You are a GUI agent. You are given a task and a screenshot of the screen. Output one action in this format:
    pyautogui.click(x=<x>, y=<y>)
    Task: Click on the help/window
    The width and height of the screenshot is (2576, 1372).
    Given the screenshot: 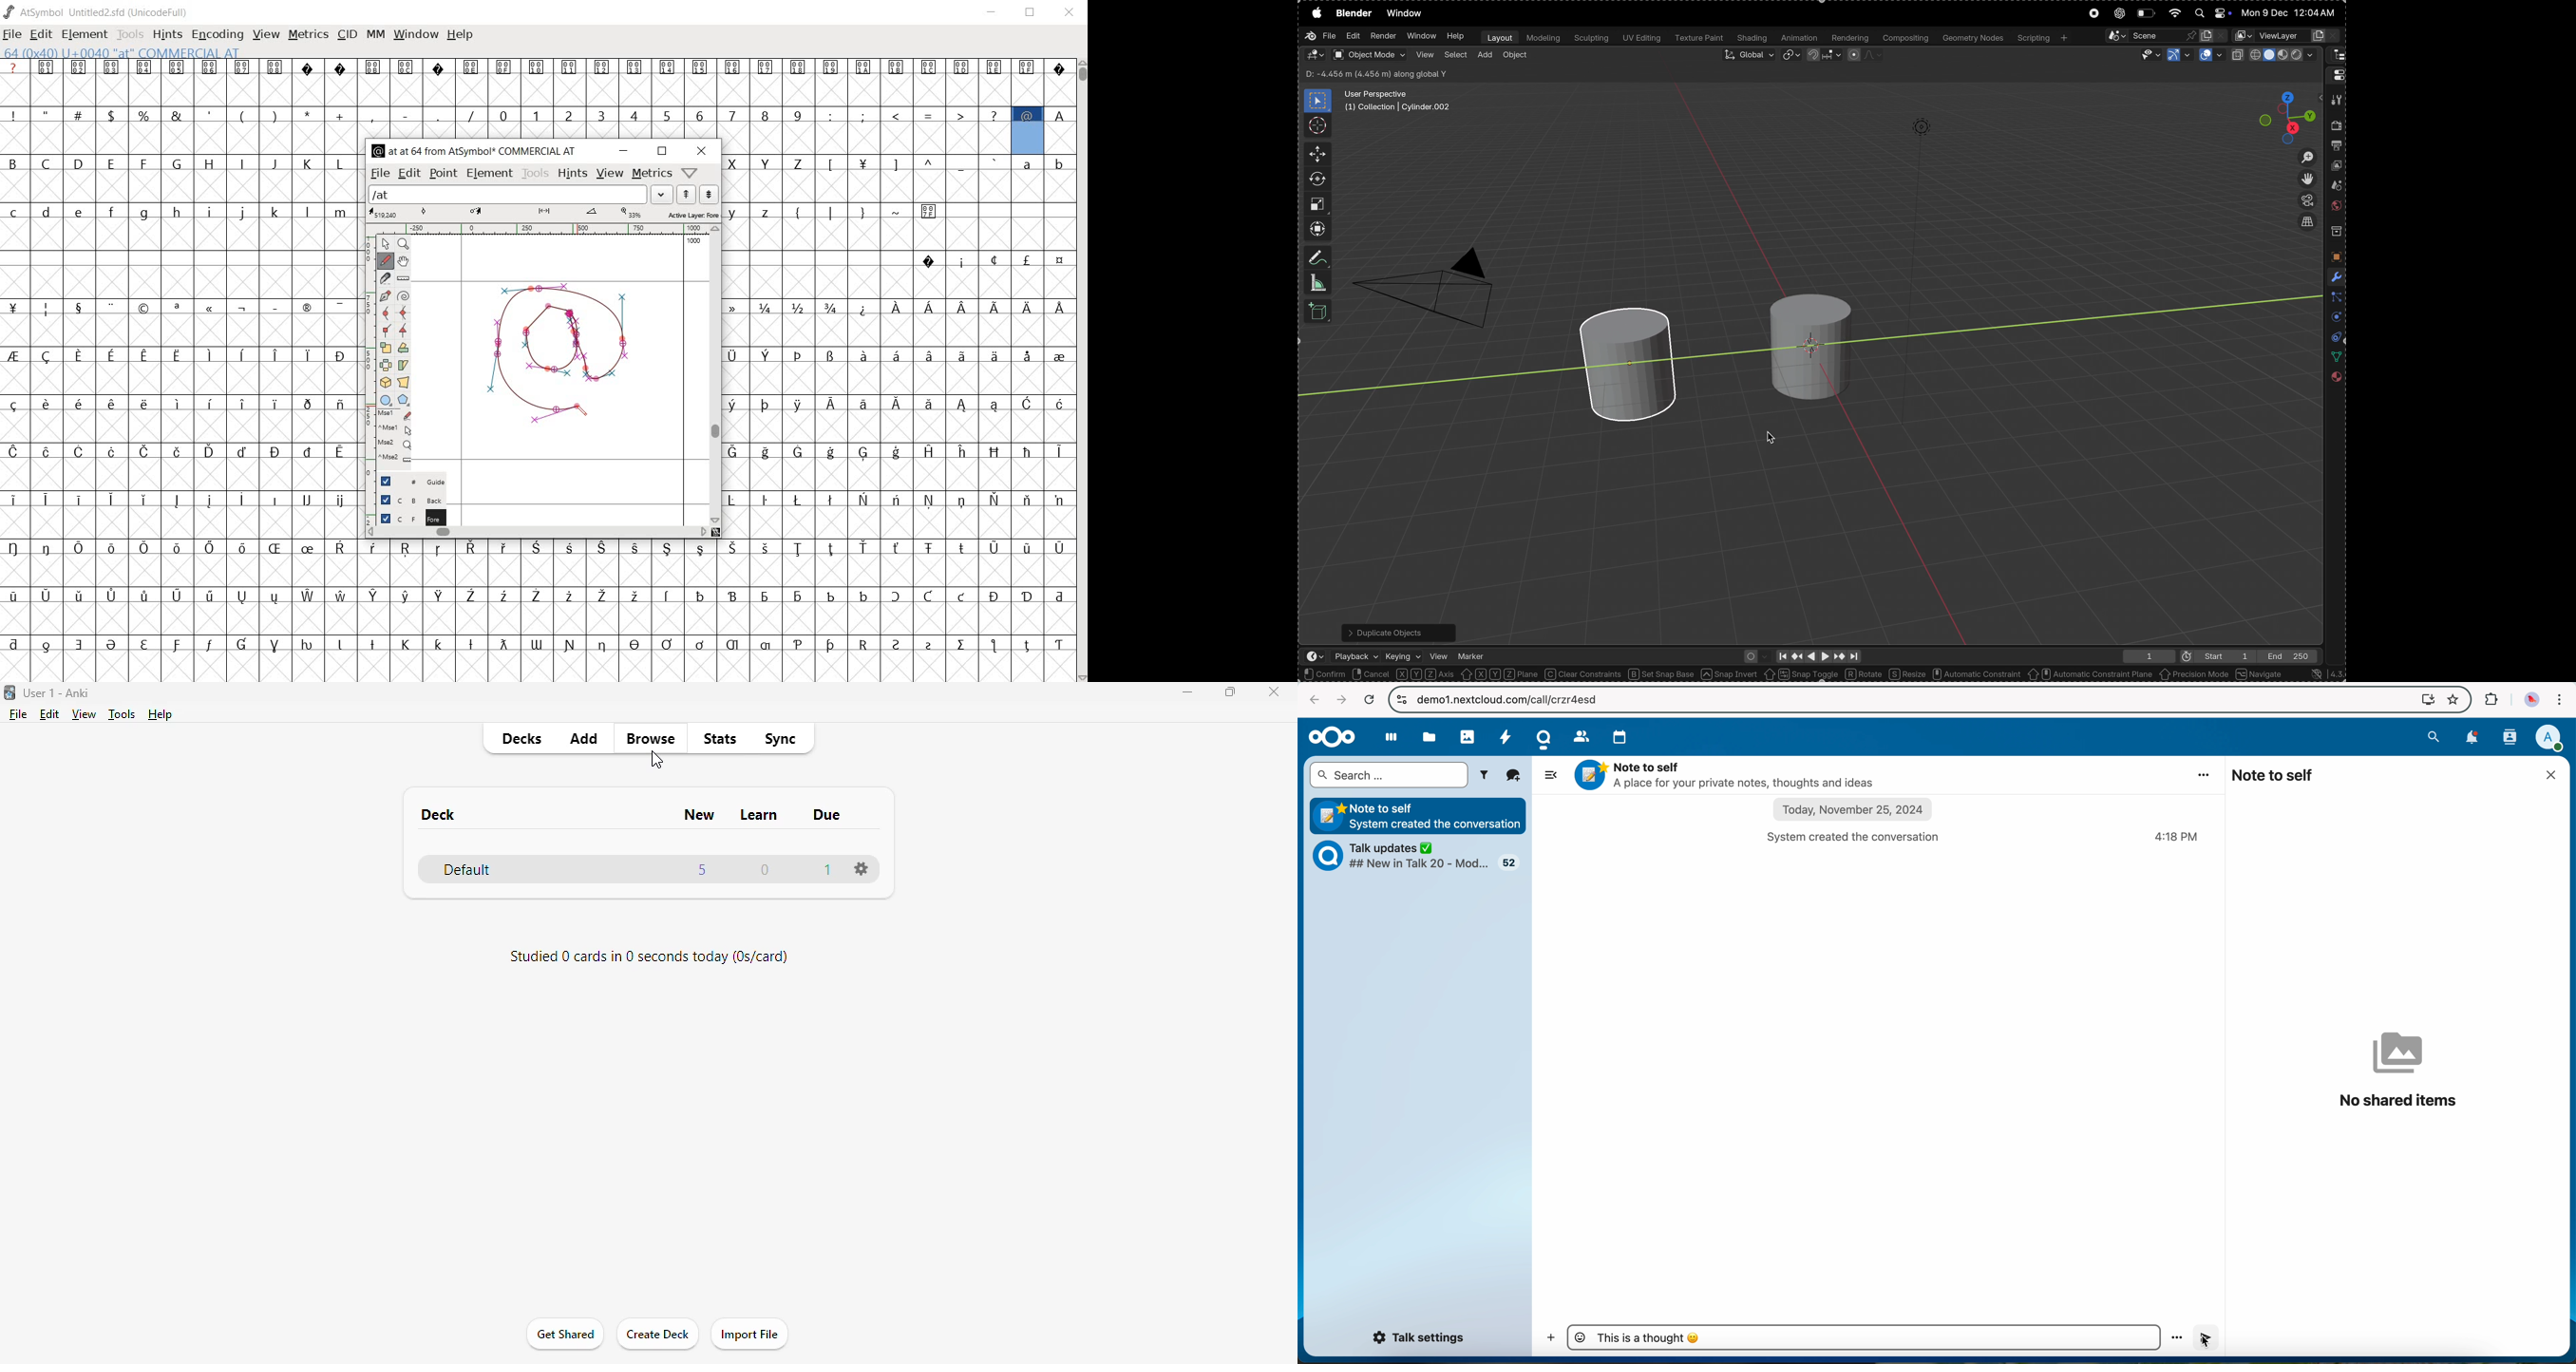 What is the action you would take?
    pyautogui.click(x=692, y=172)
    